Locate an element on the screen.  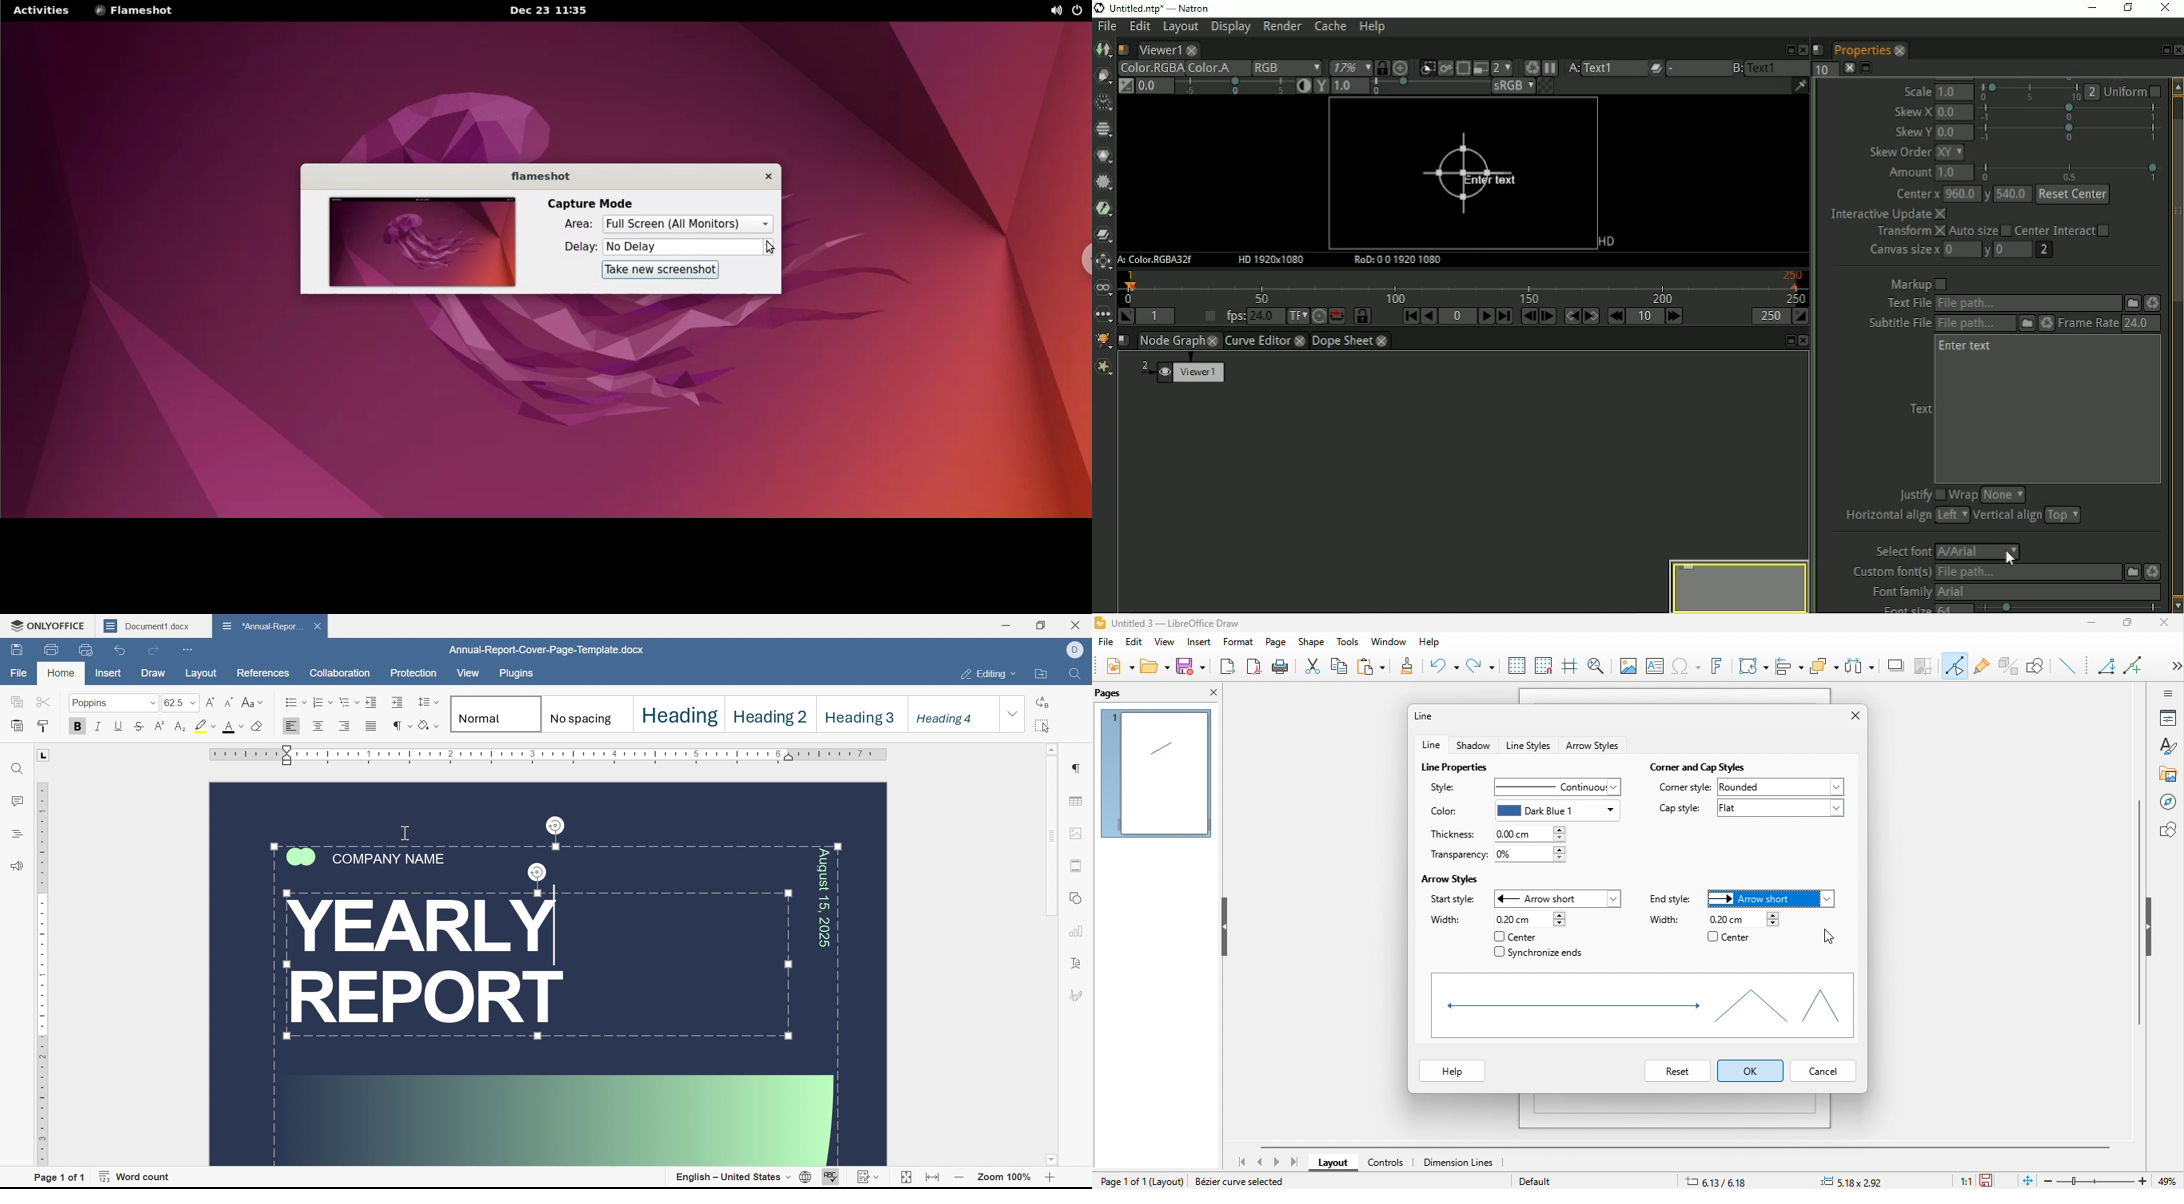
page 1 of 1 is located at coordinates (58, 1177).